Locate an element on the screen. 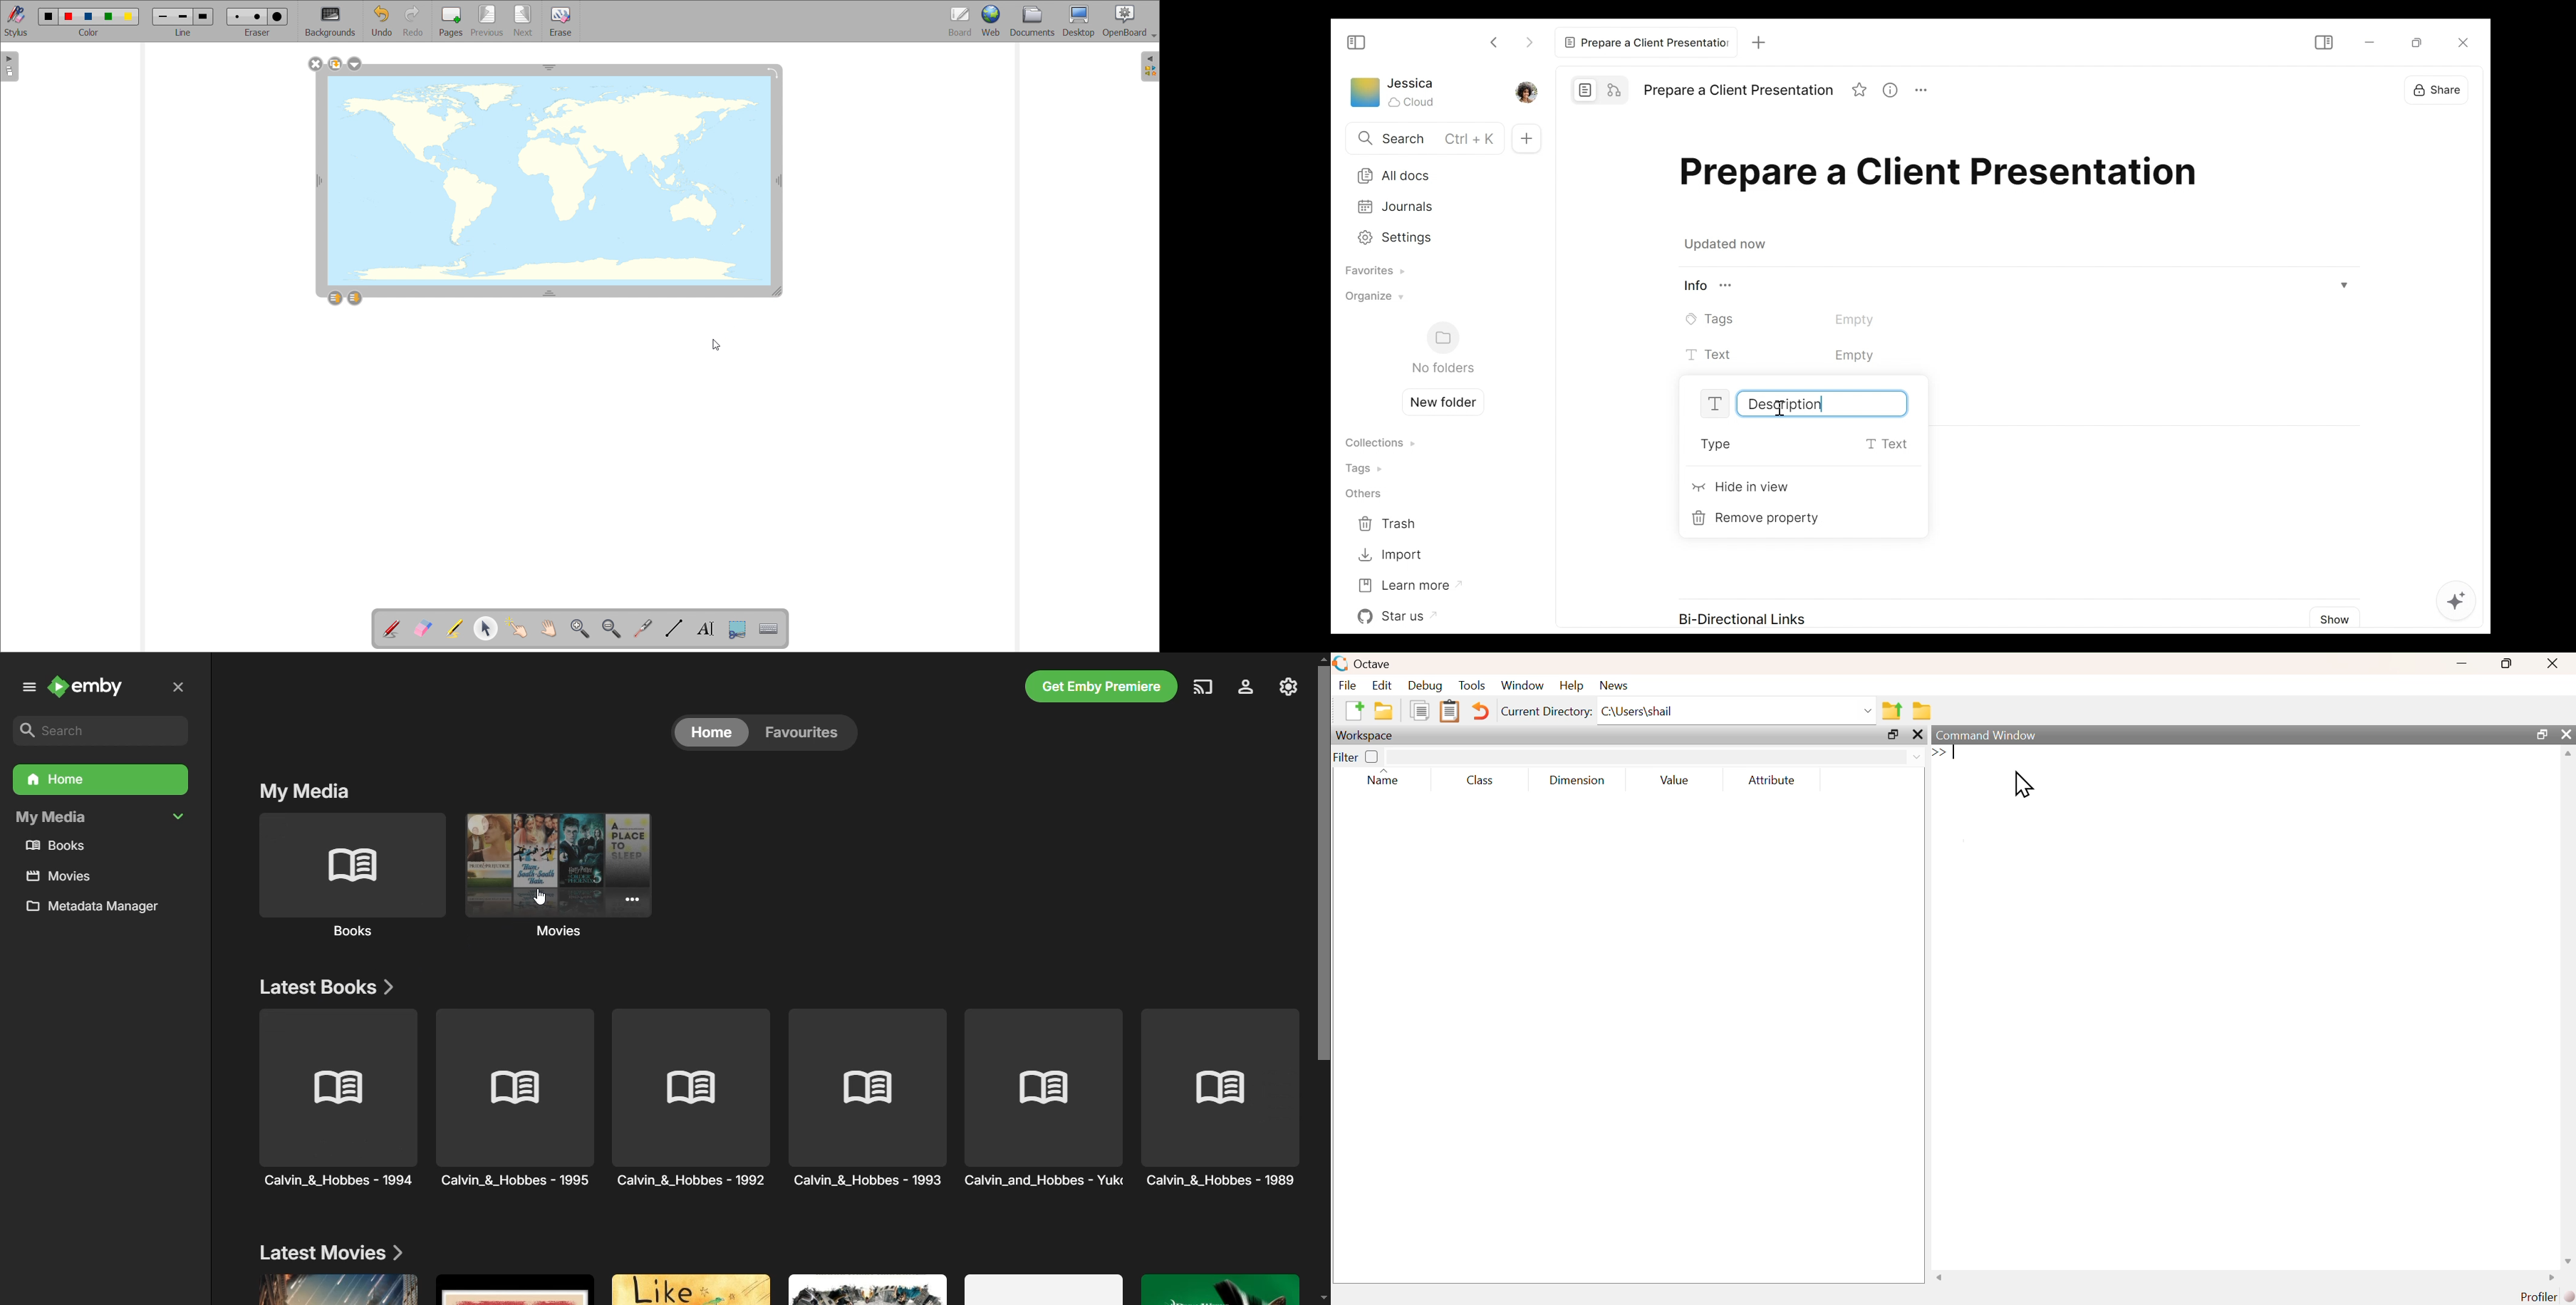 This screenshot has height=1316, width=2576. Scroll right is located at coordinates (2548, 1279).